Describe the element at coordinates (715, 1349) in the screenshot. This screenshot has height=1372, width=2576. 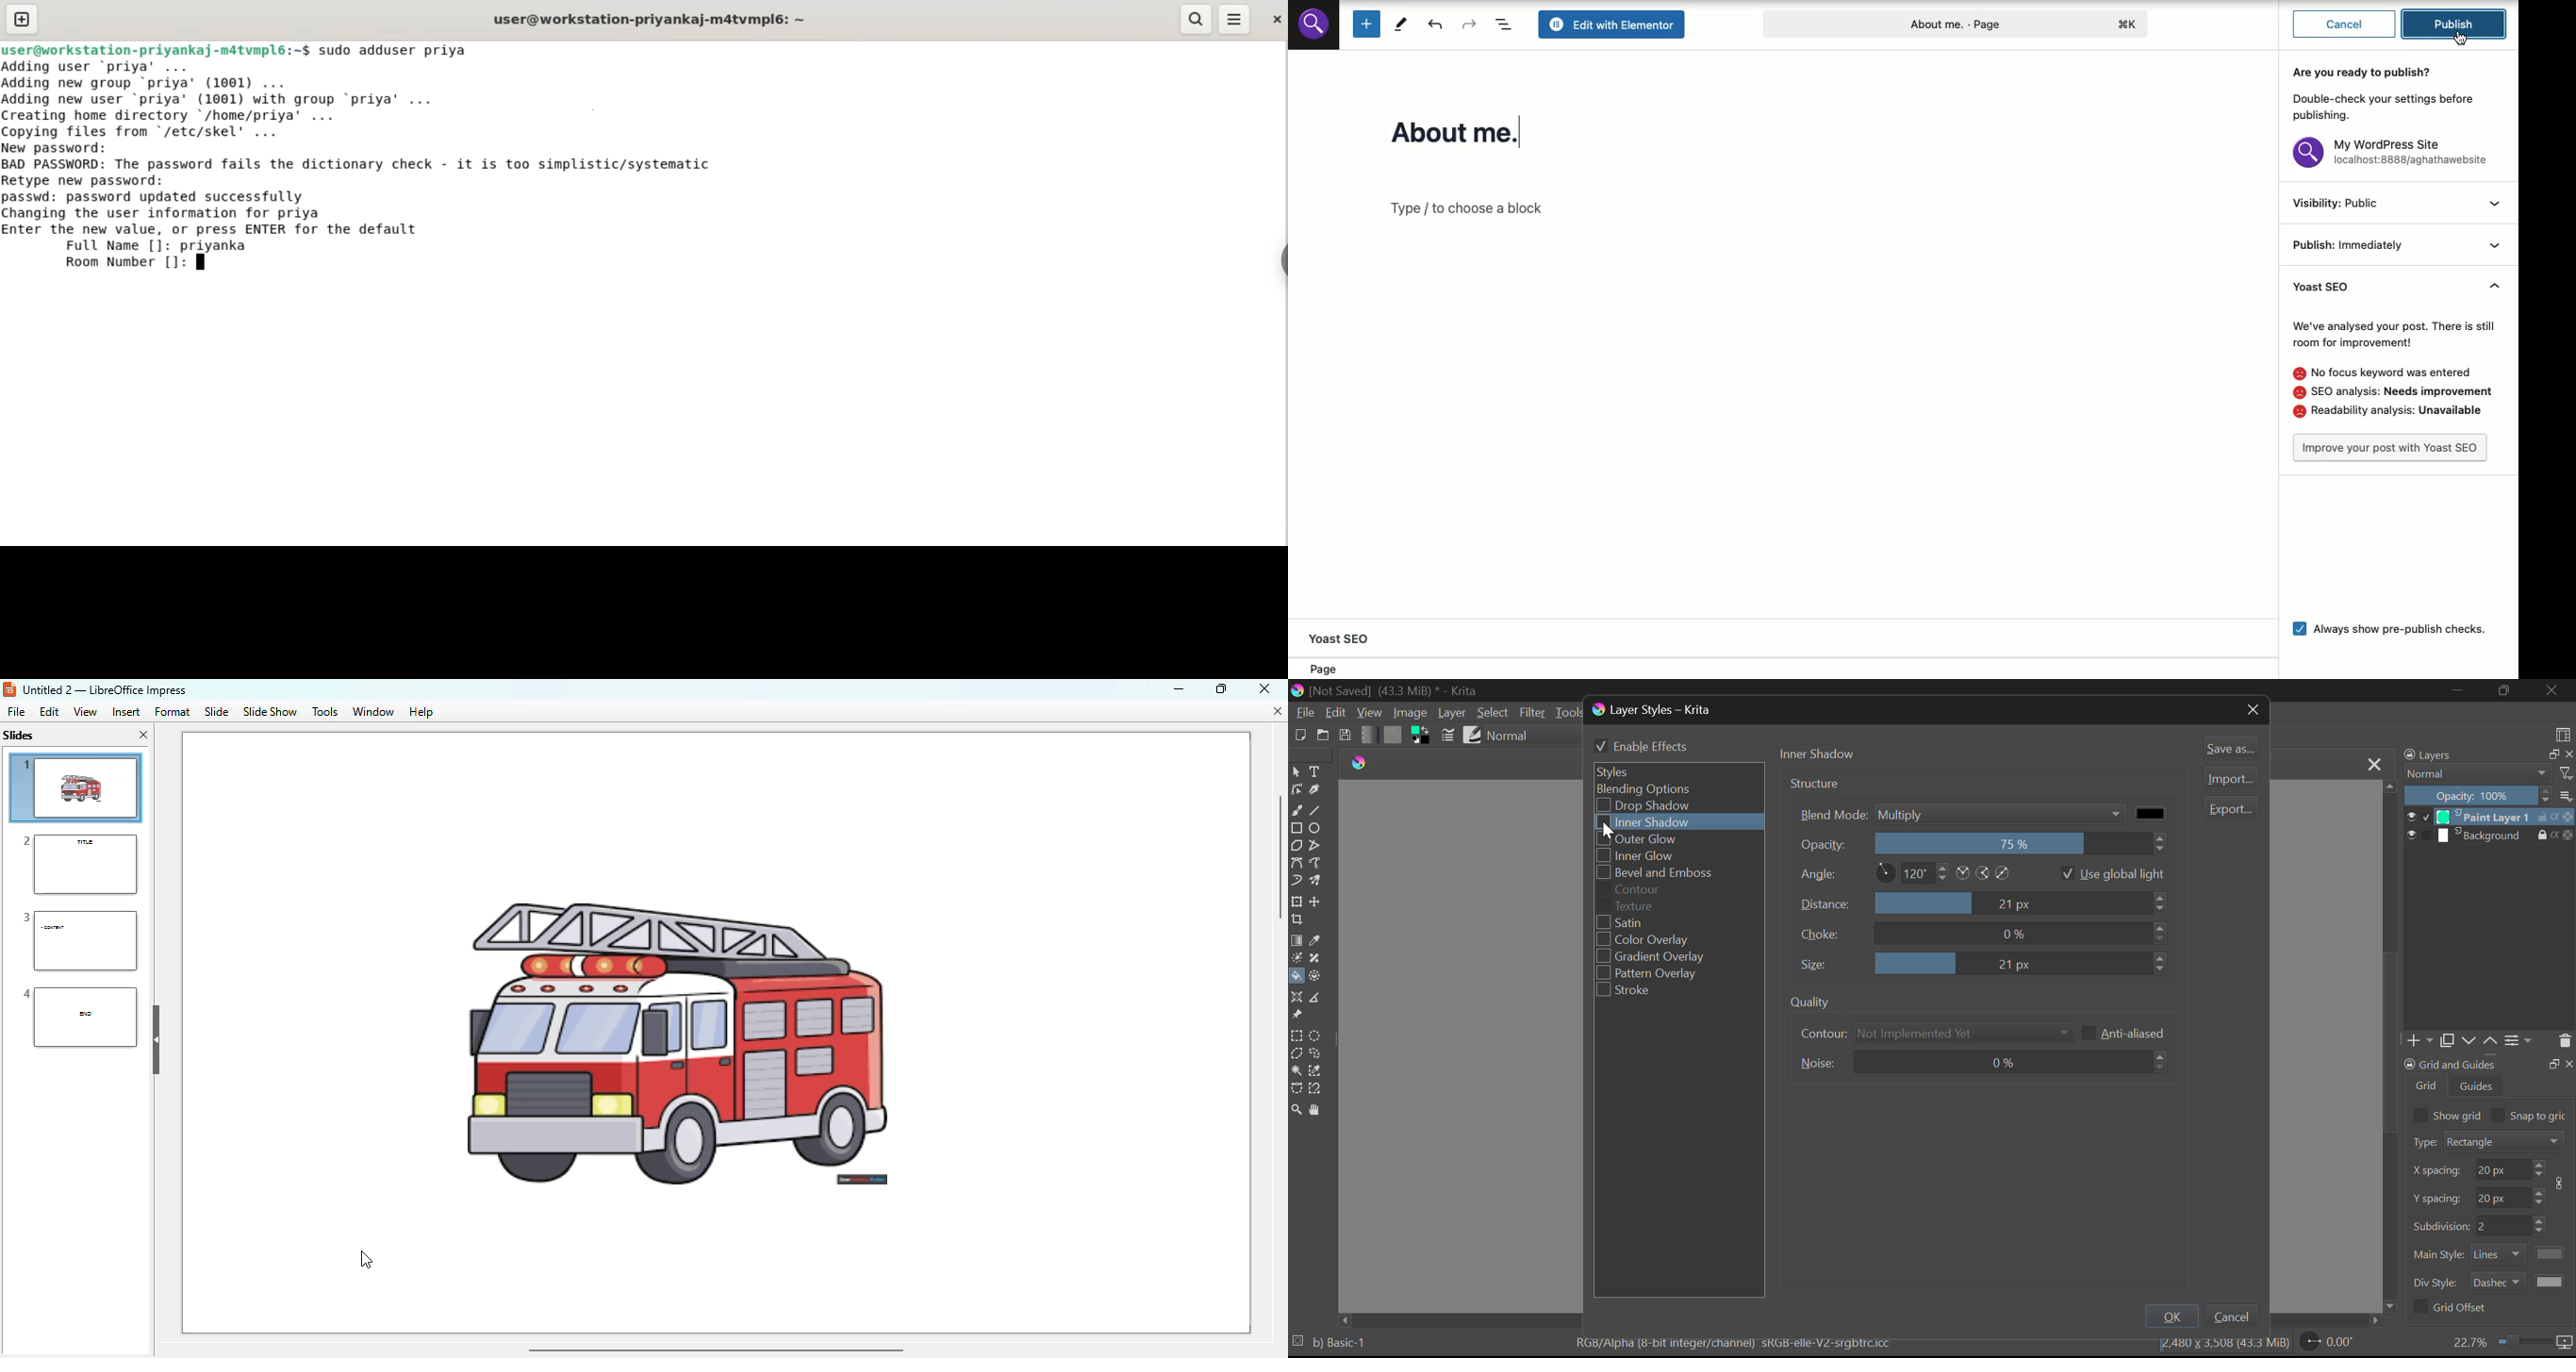
I see `horizontal scroll bar` at that location.